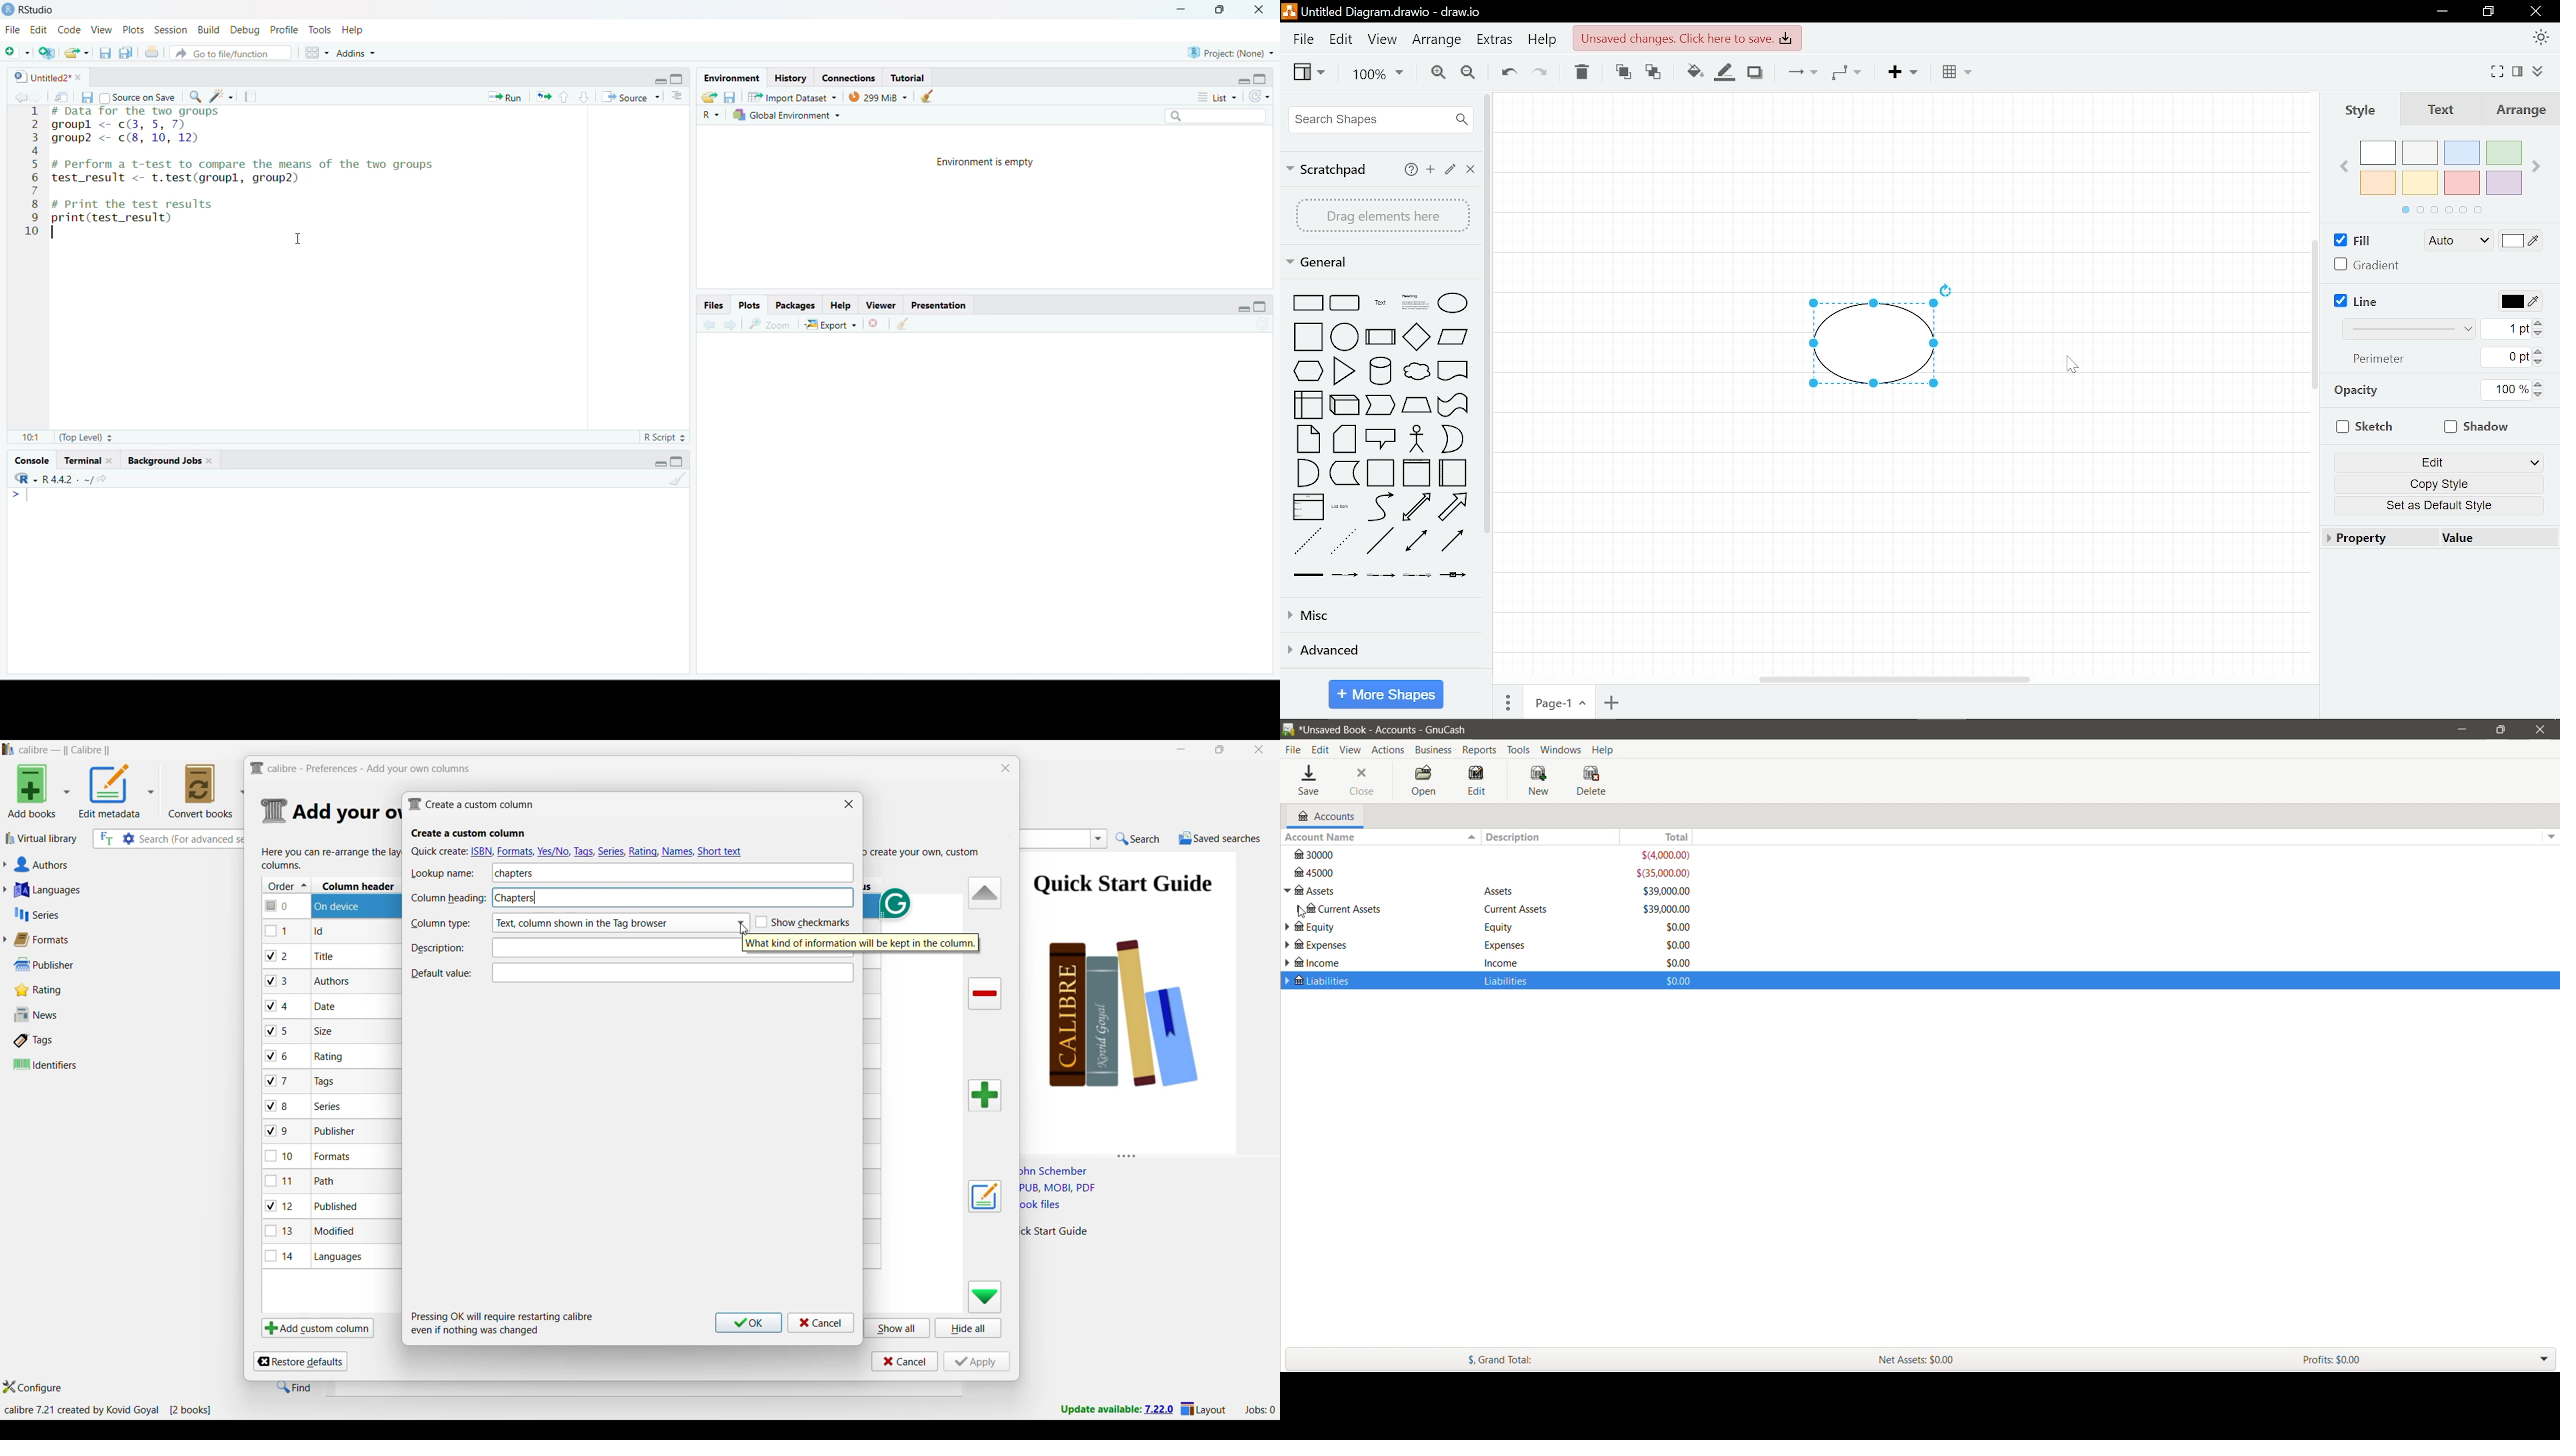  What do you see at coordinates (197, 96) in the screenshot?
I see `find/replace` at bounding box center [197, 96].